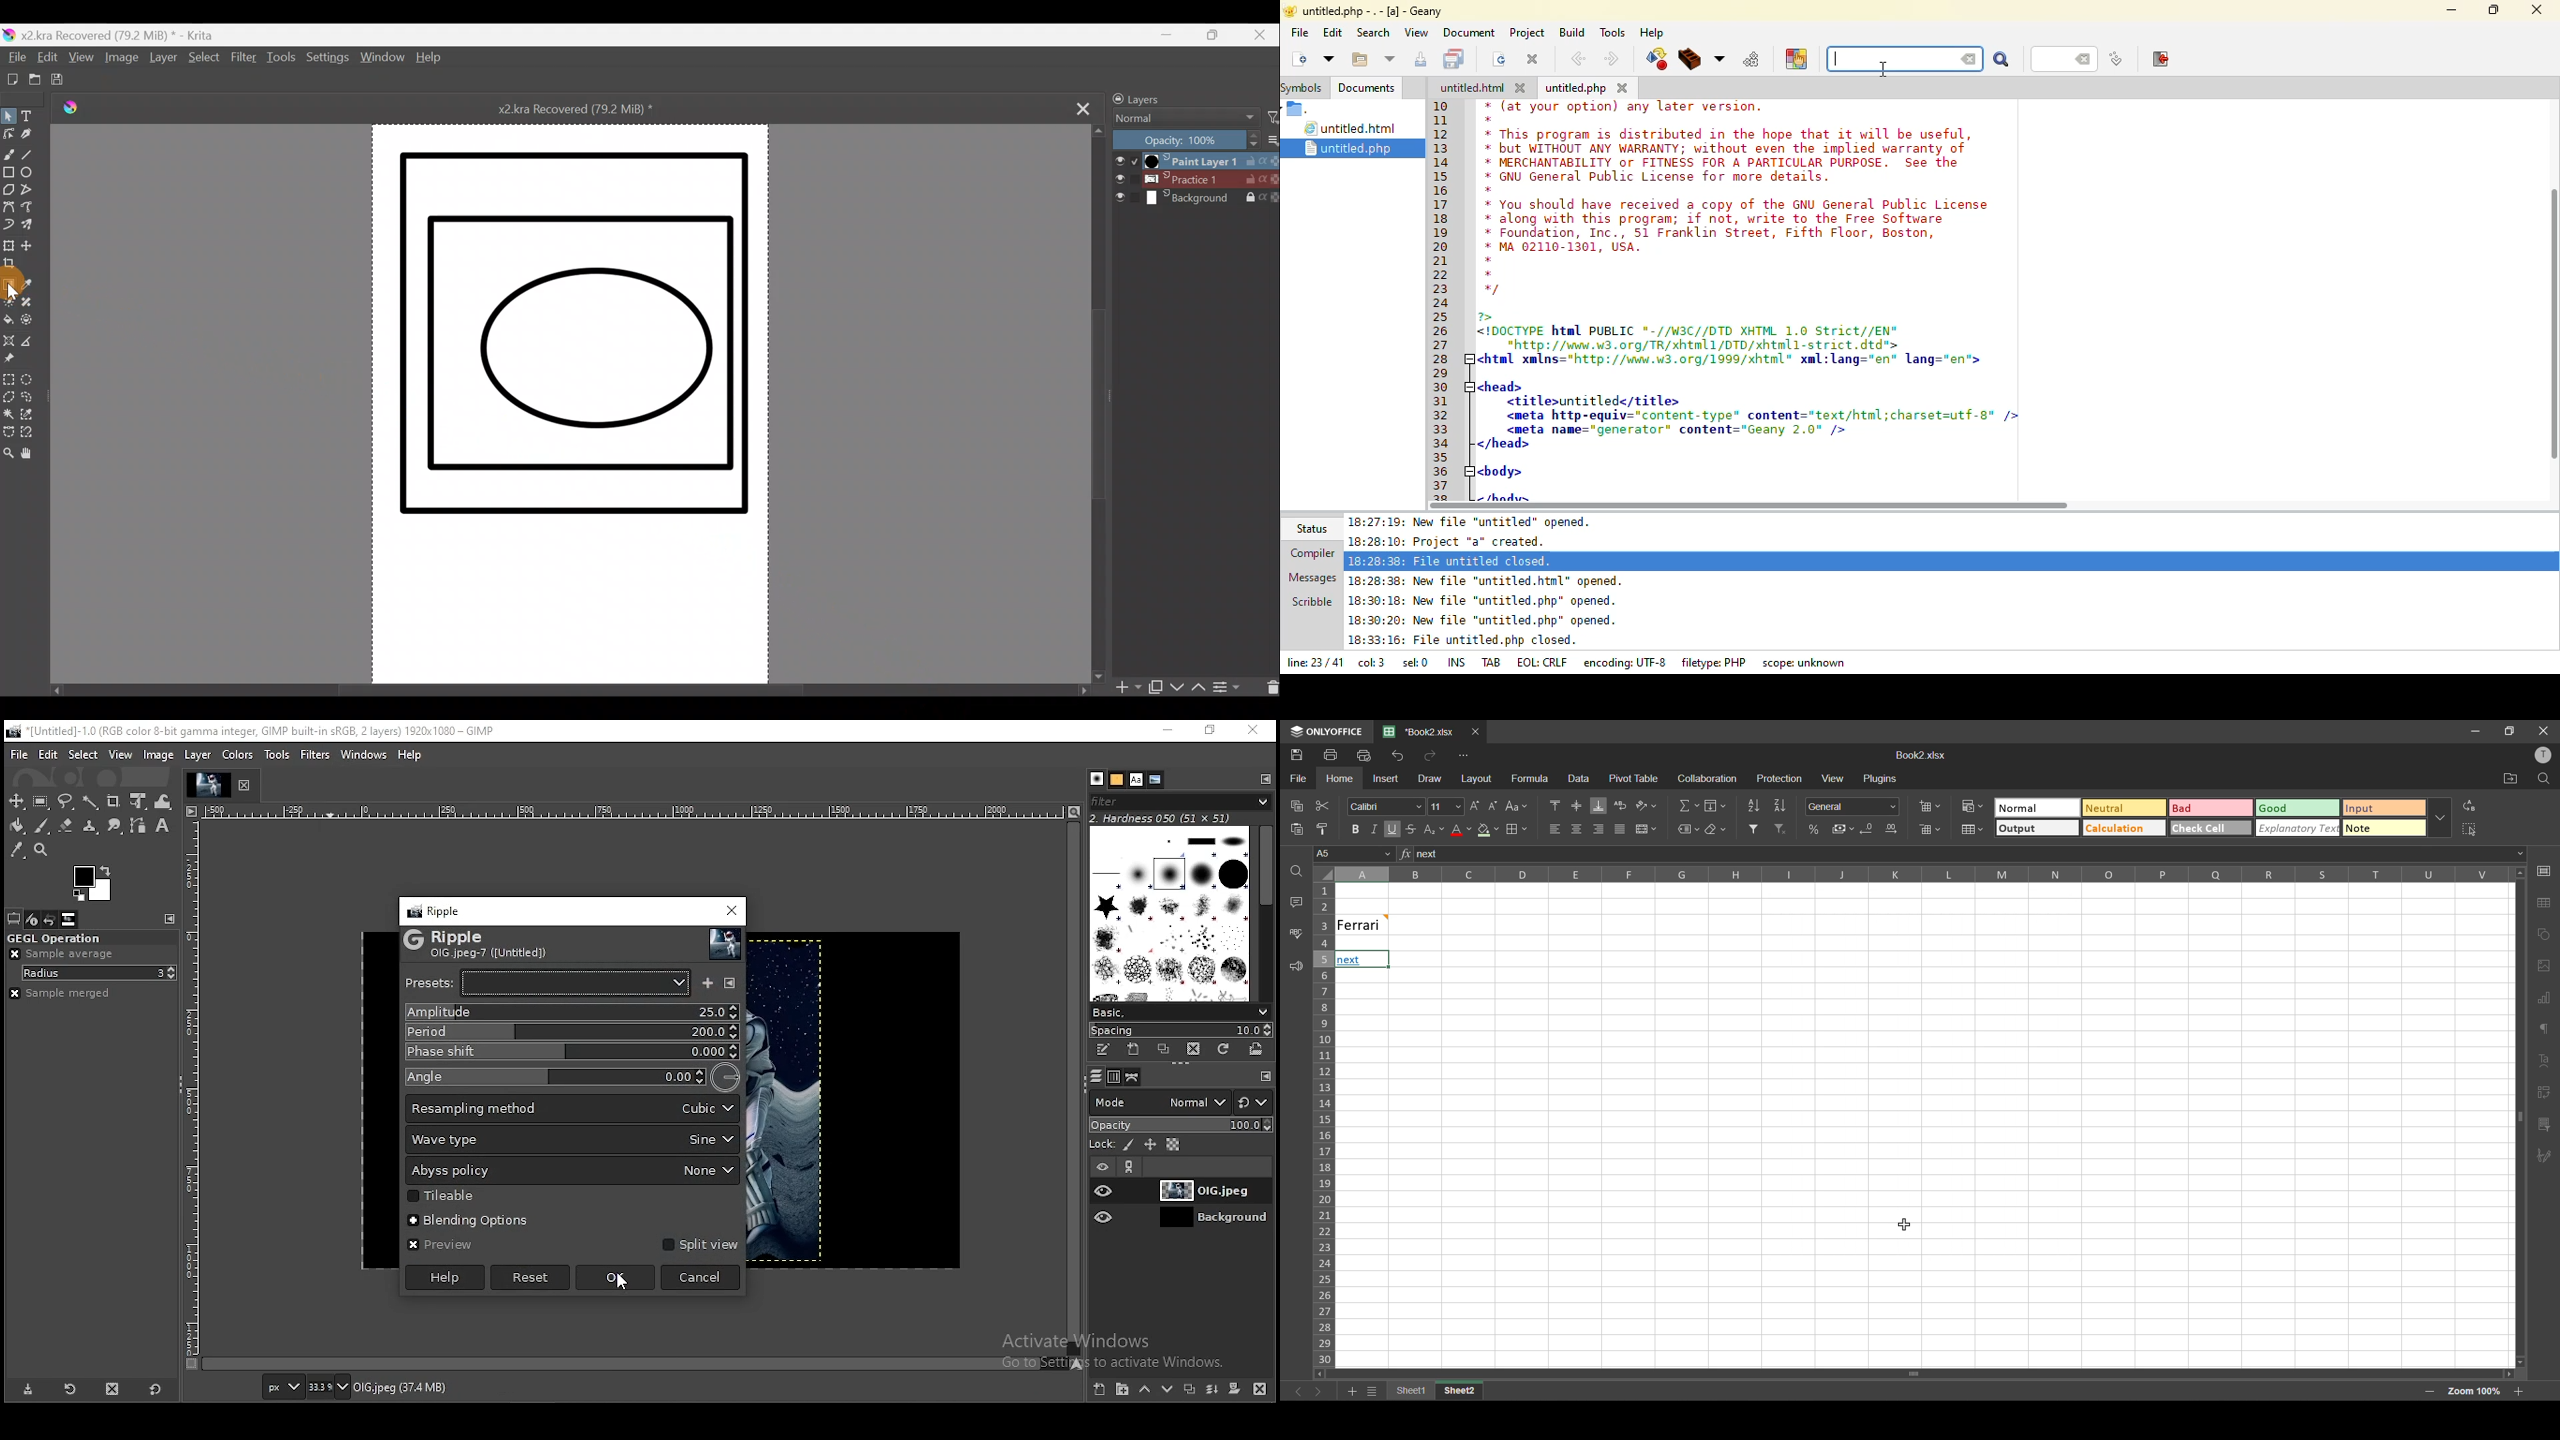  What do you see at coordinates (202, 58) in the screenshot?
I see `Select` at bounding box center [202, 58].